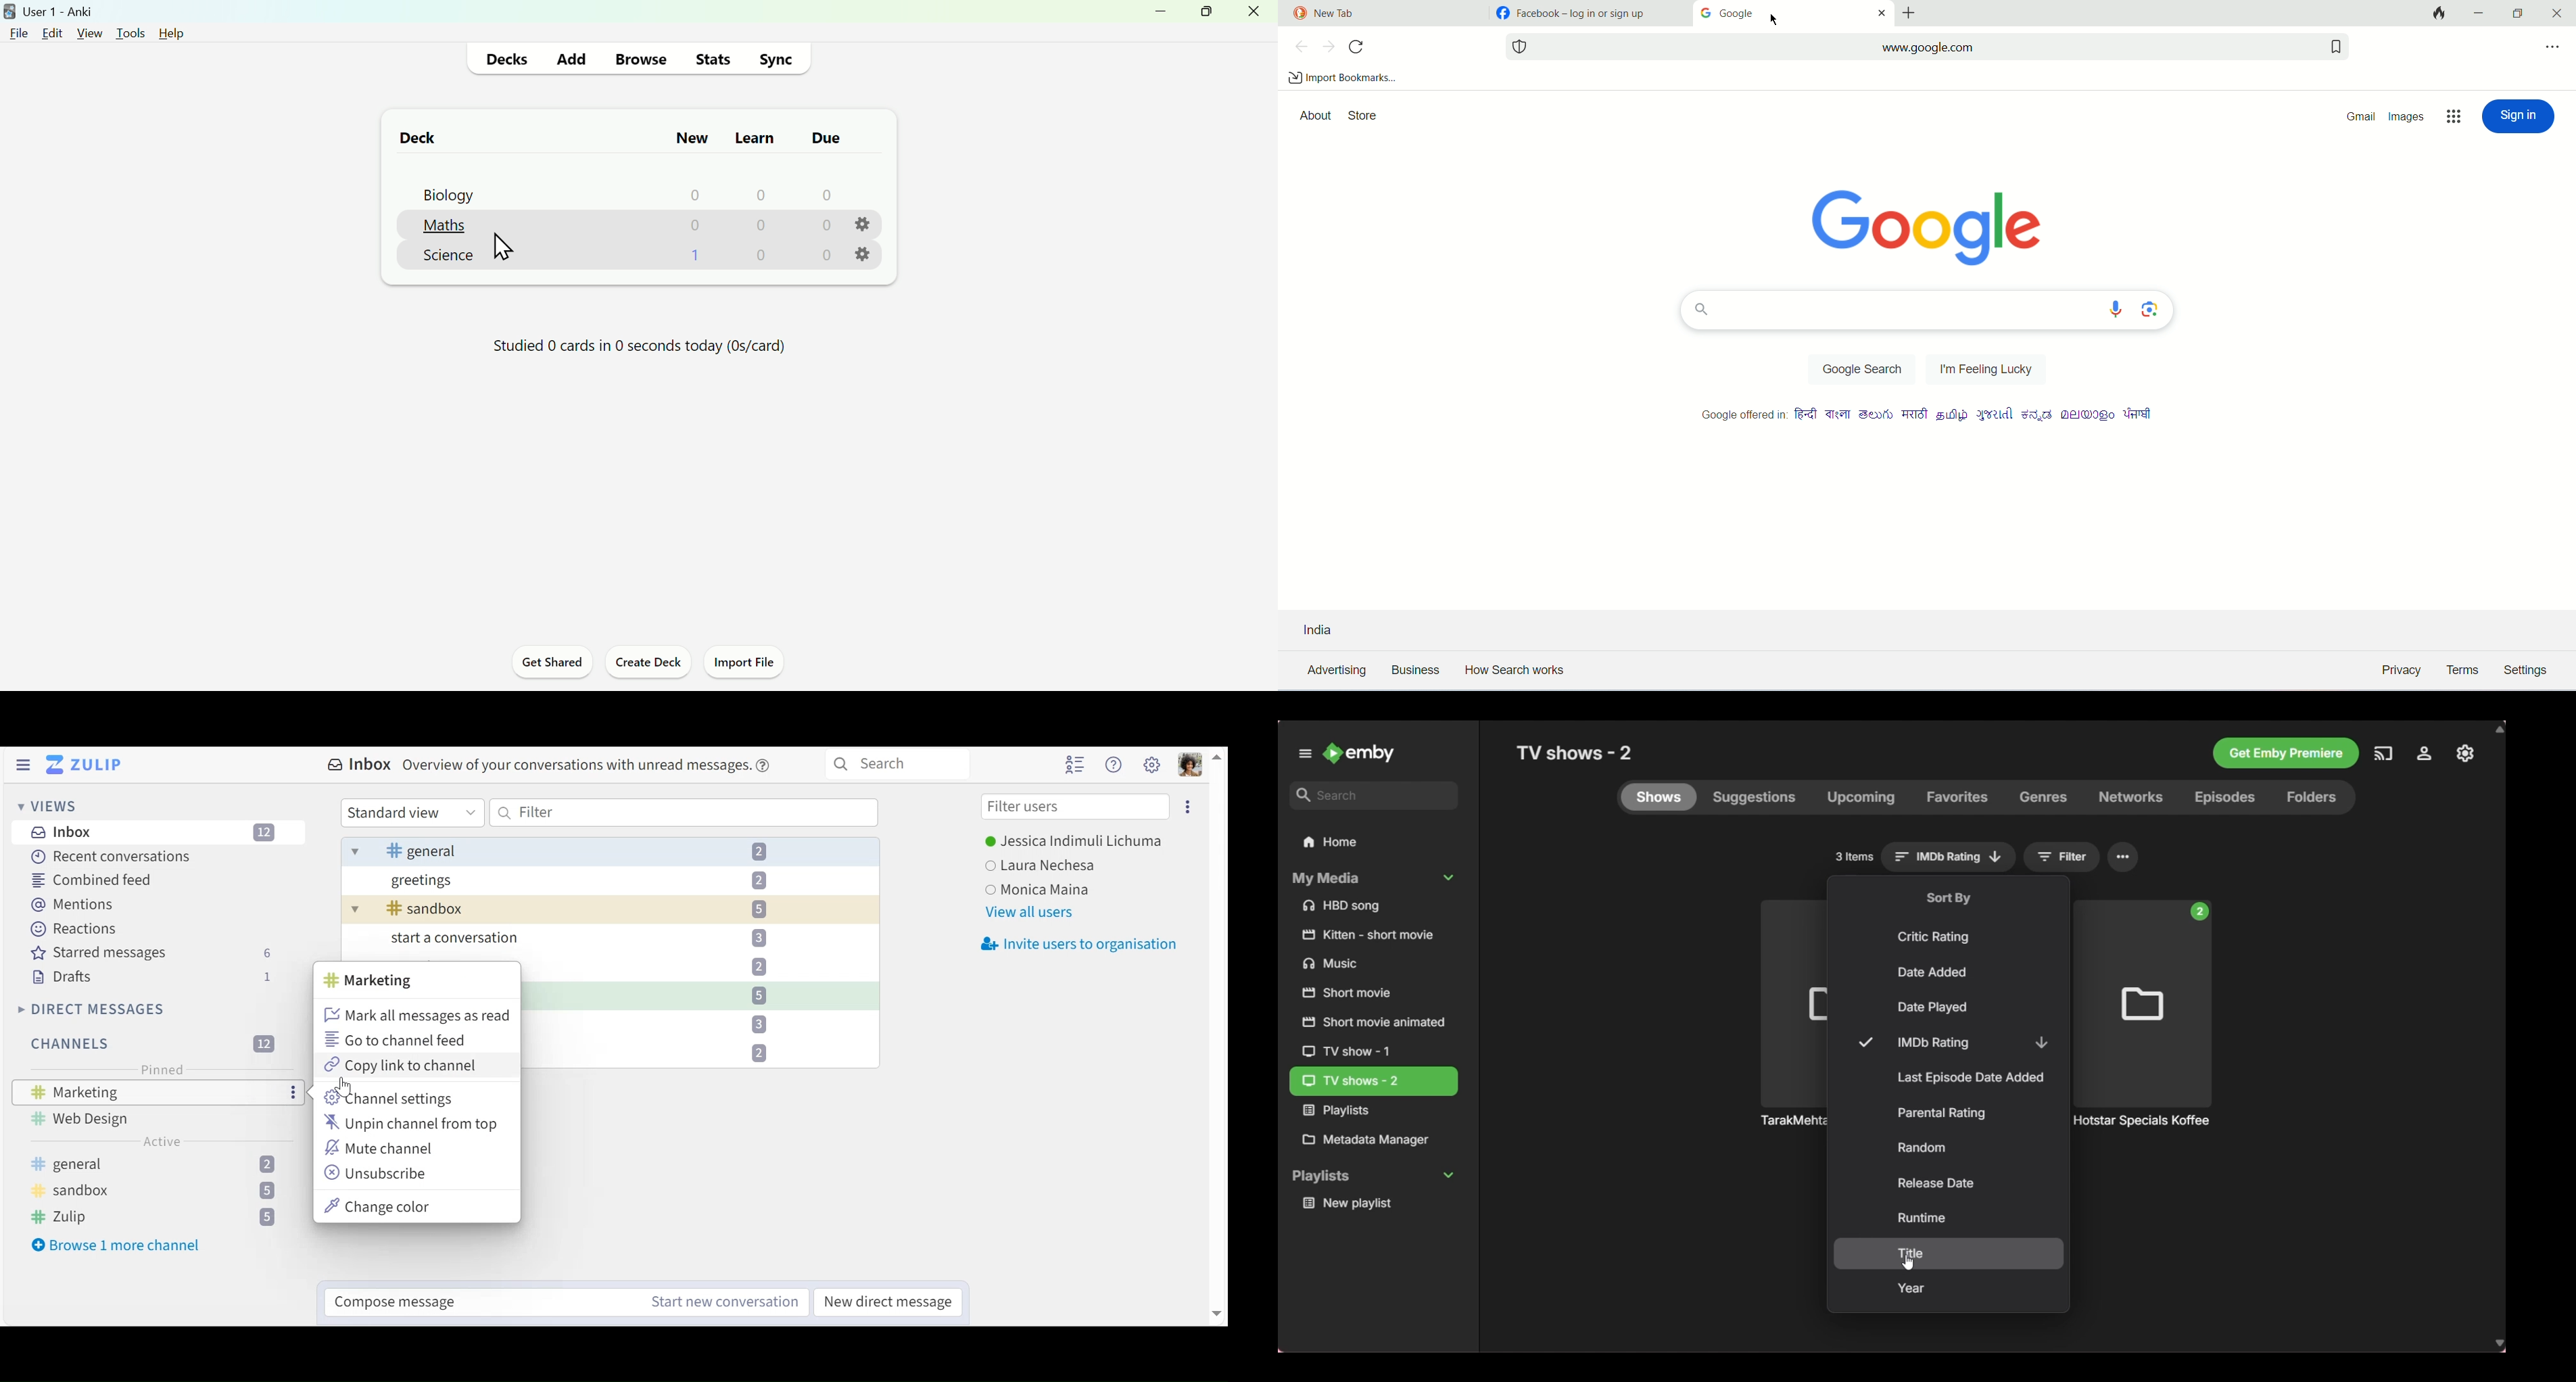  Describe the element at coordinates (1329, 48) in the screenshot. I see `next` at that location.